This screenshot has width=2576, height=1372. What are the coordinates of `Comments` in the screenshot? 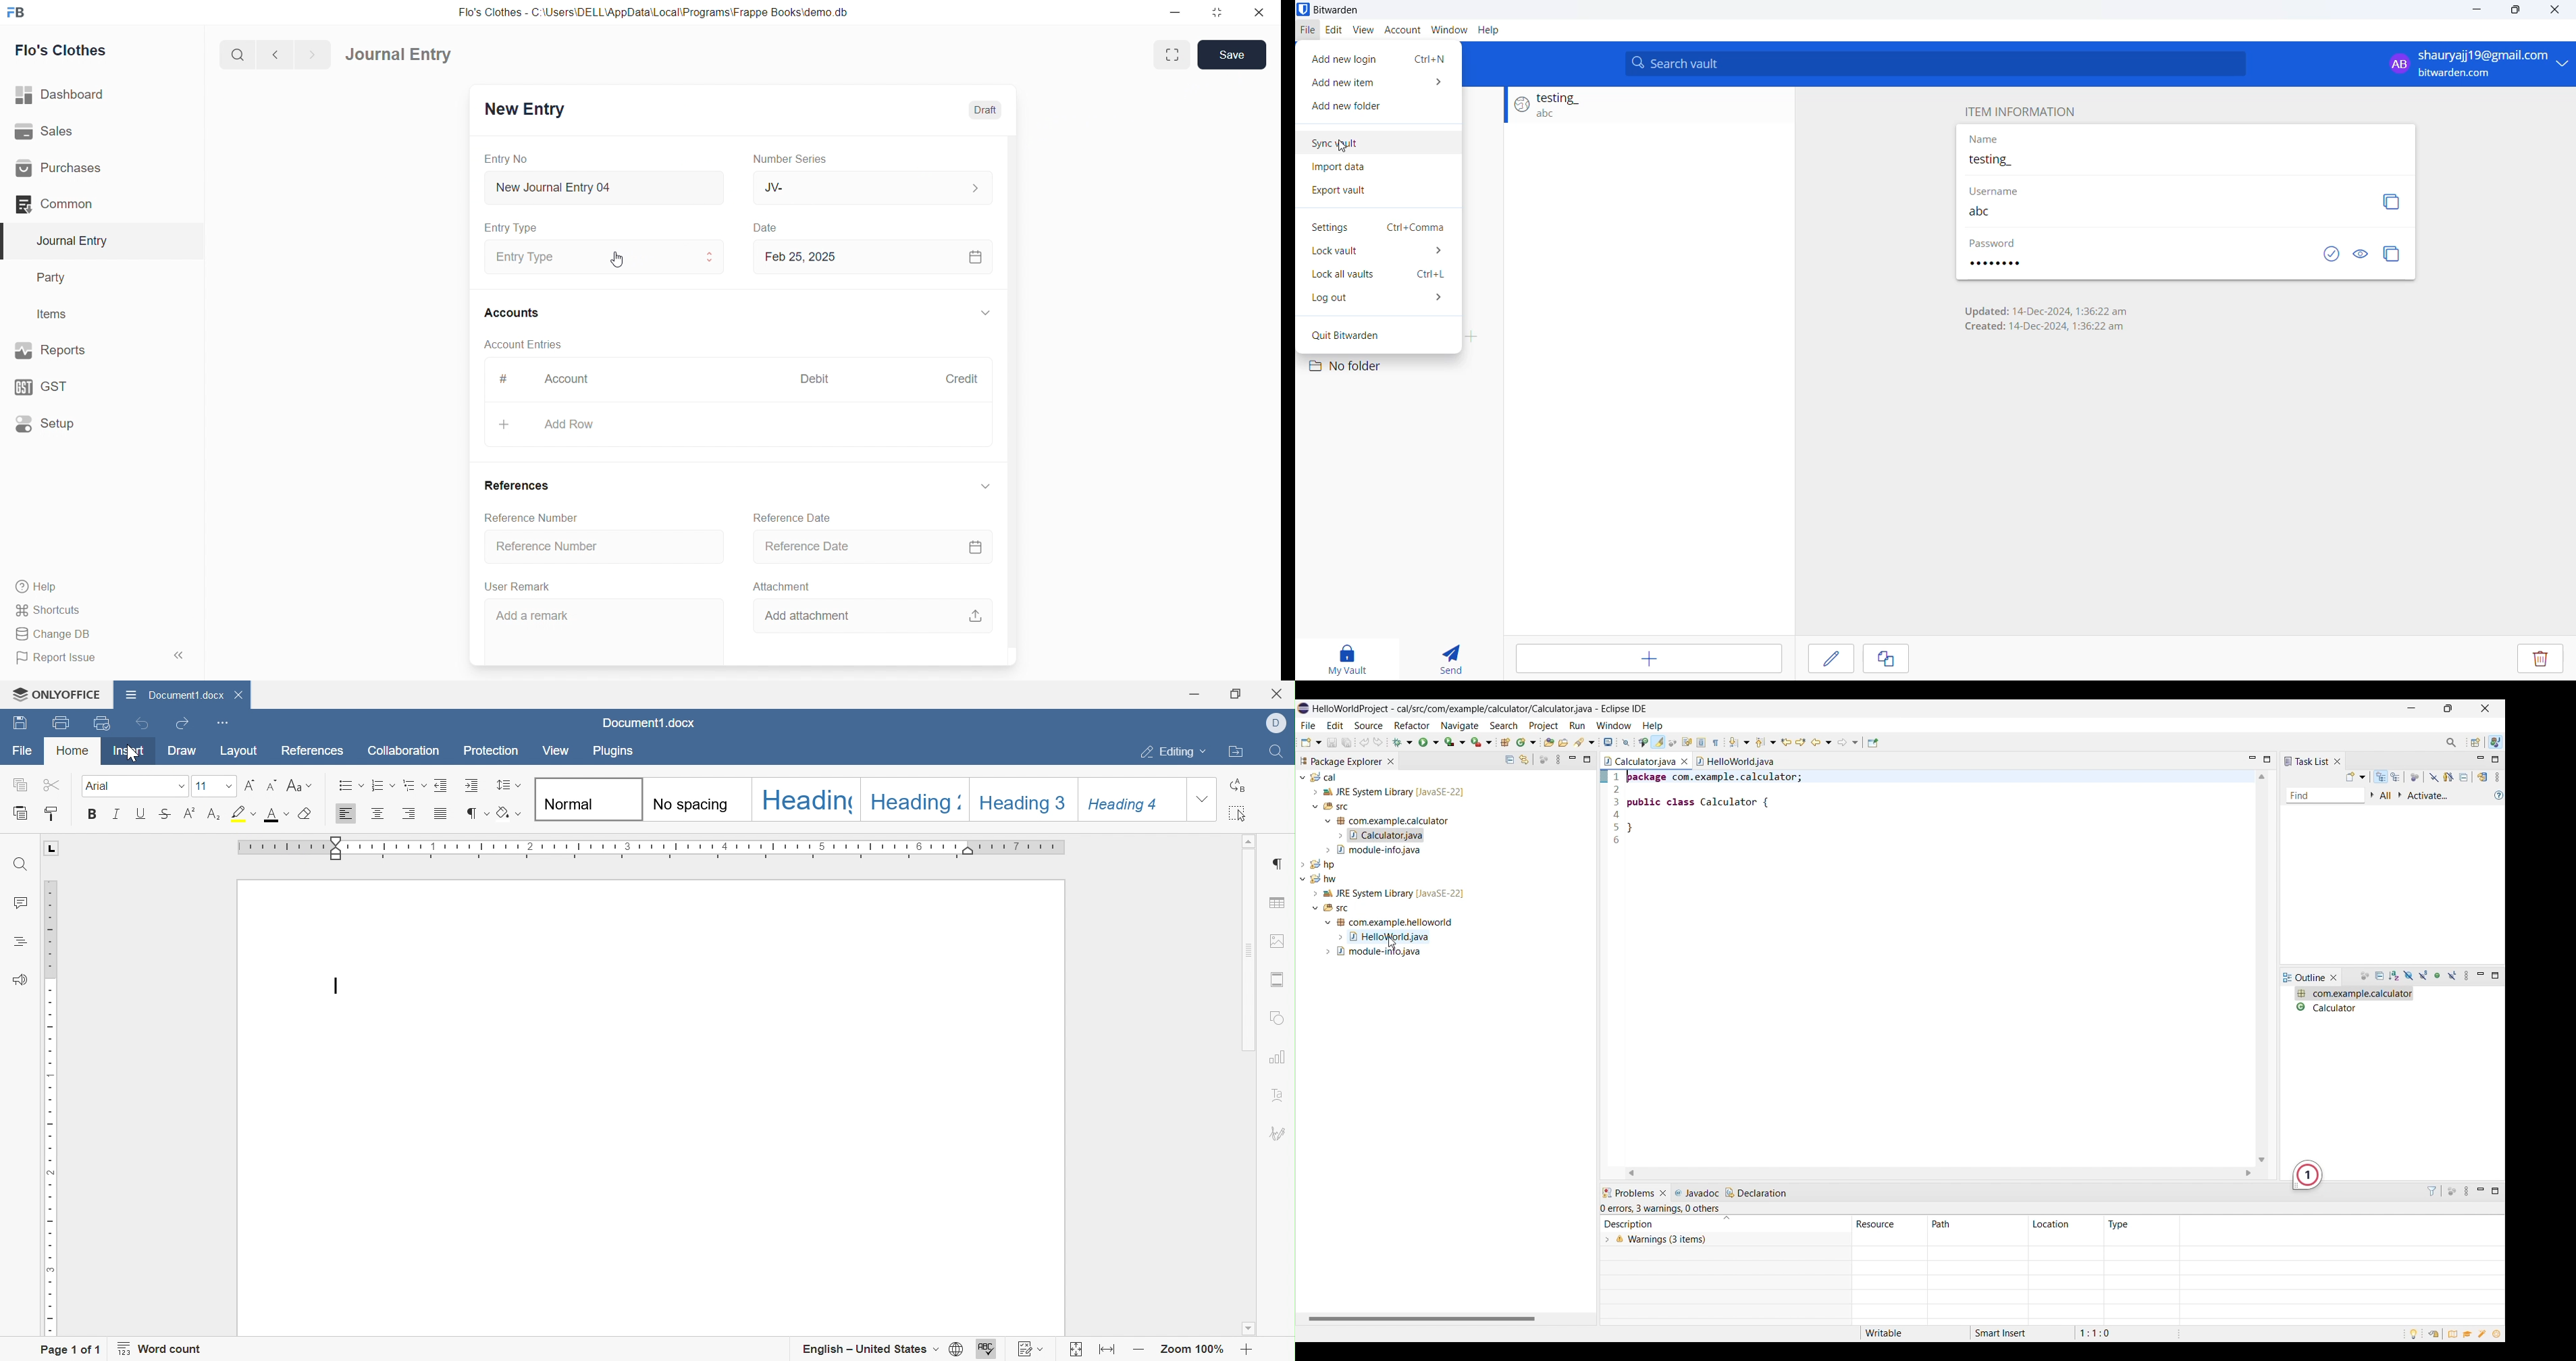 It's located at (22, 901).